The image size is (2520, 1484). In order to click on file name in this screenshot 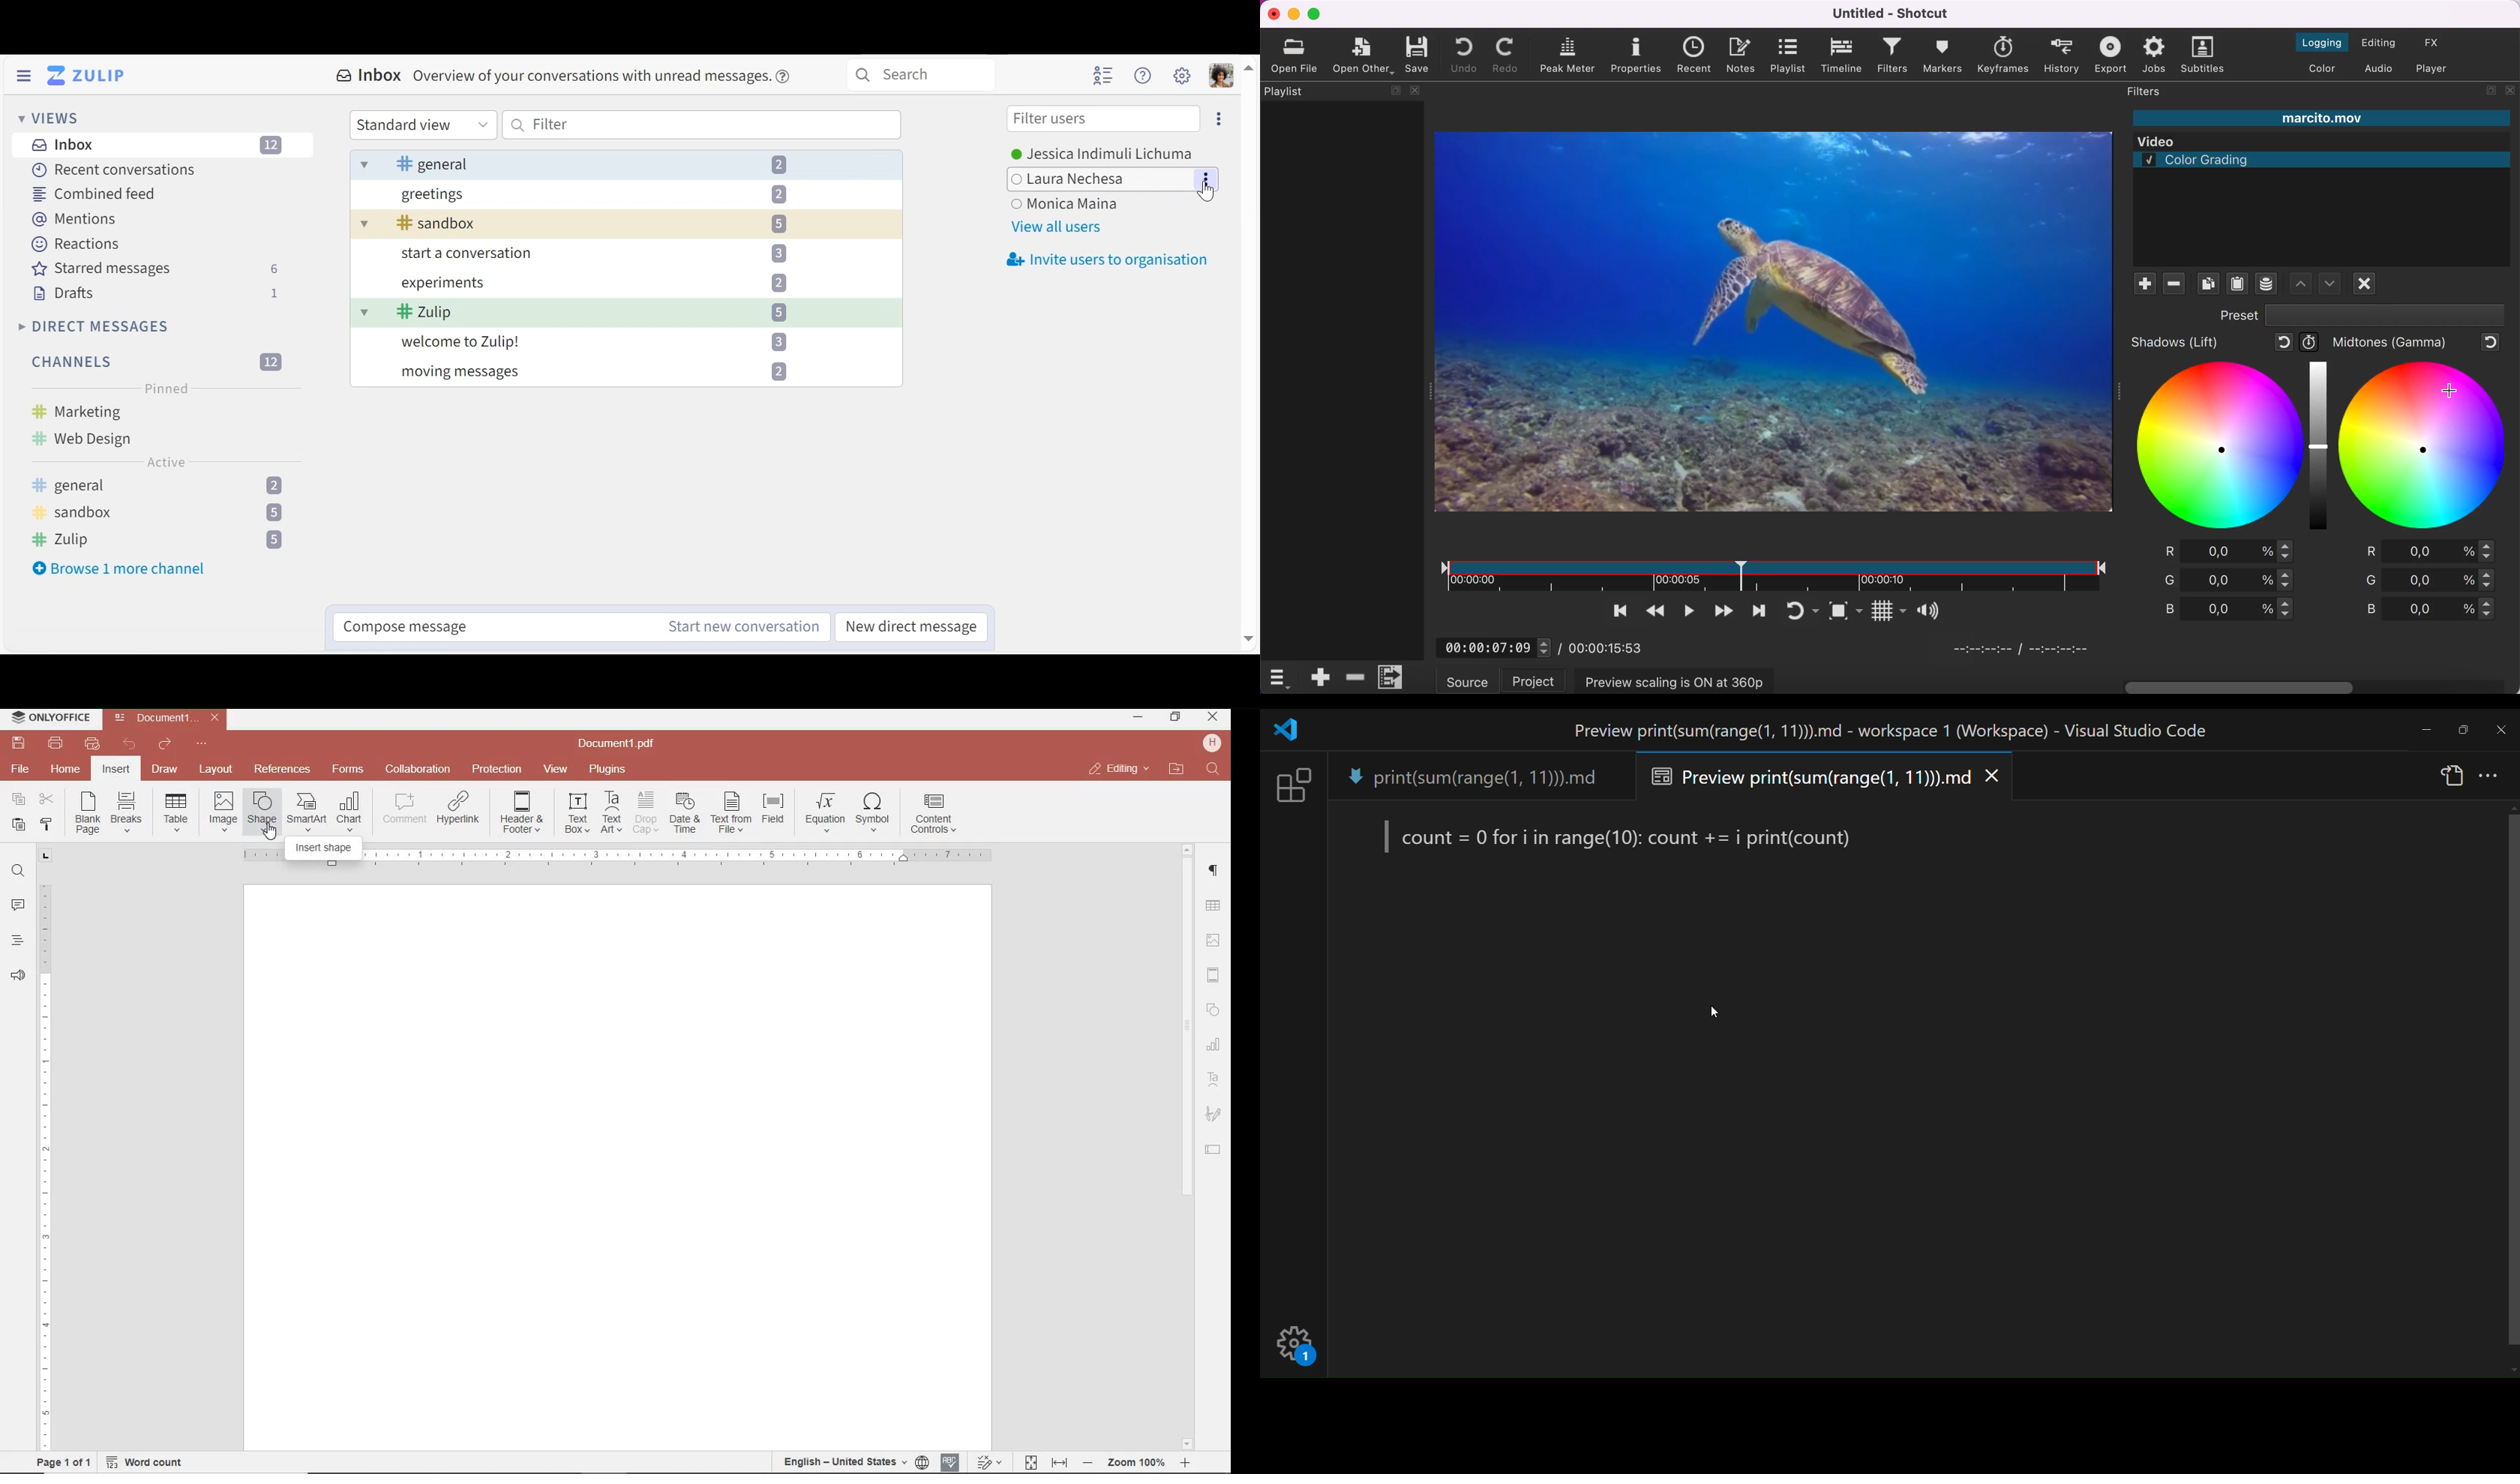, I will do `click(621, 744)`.